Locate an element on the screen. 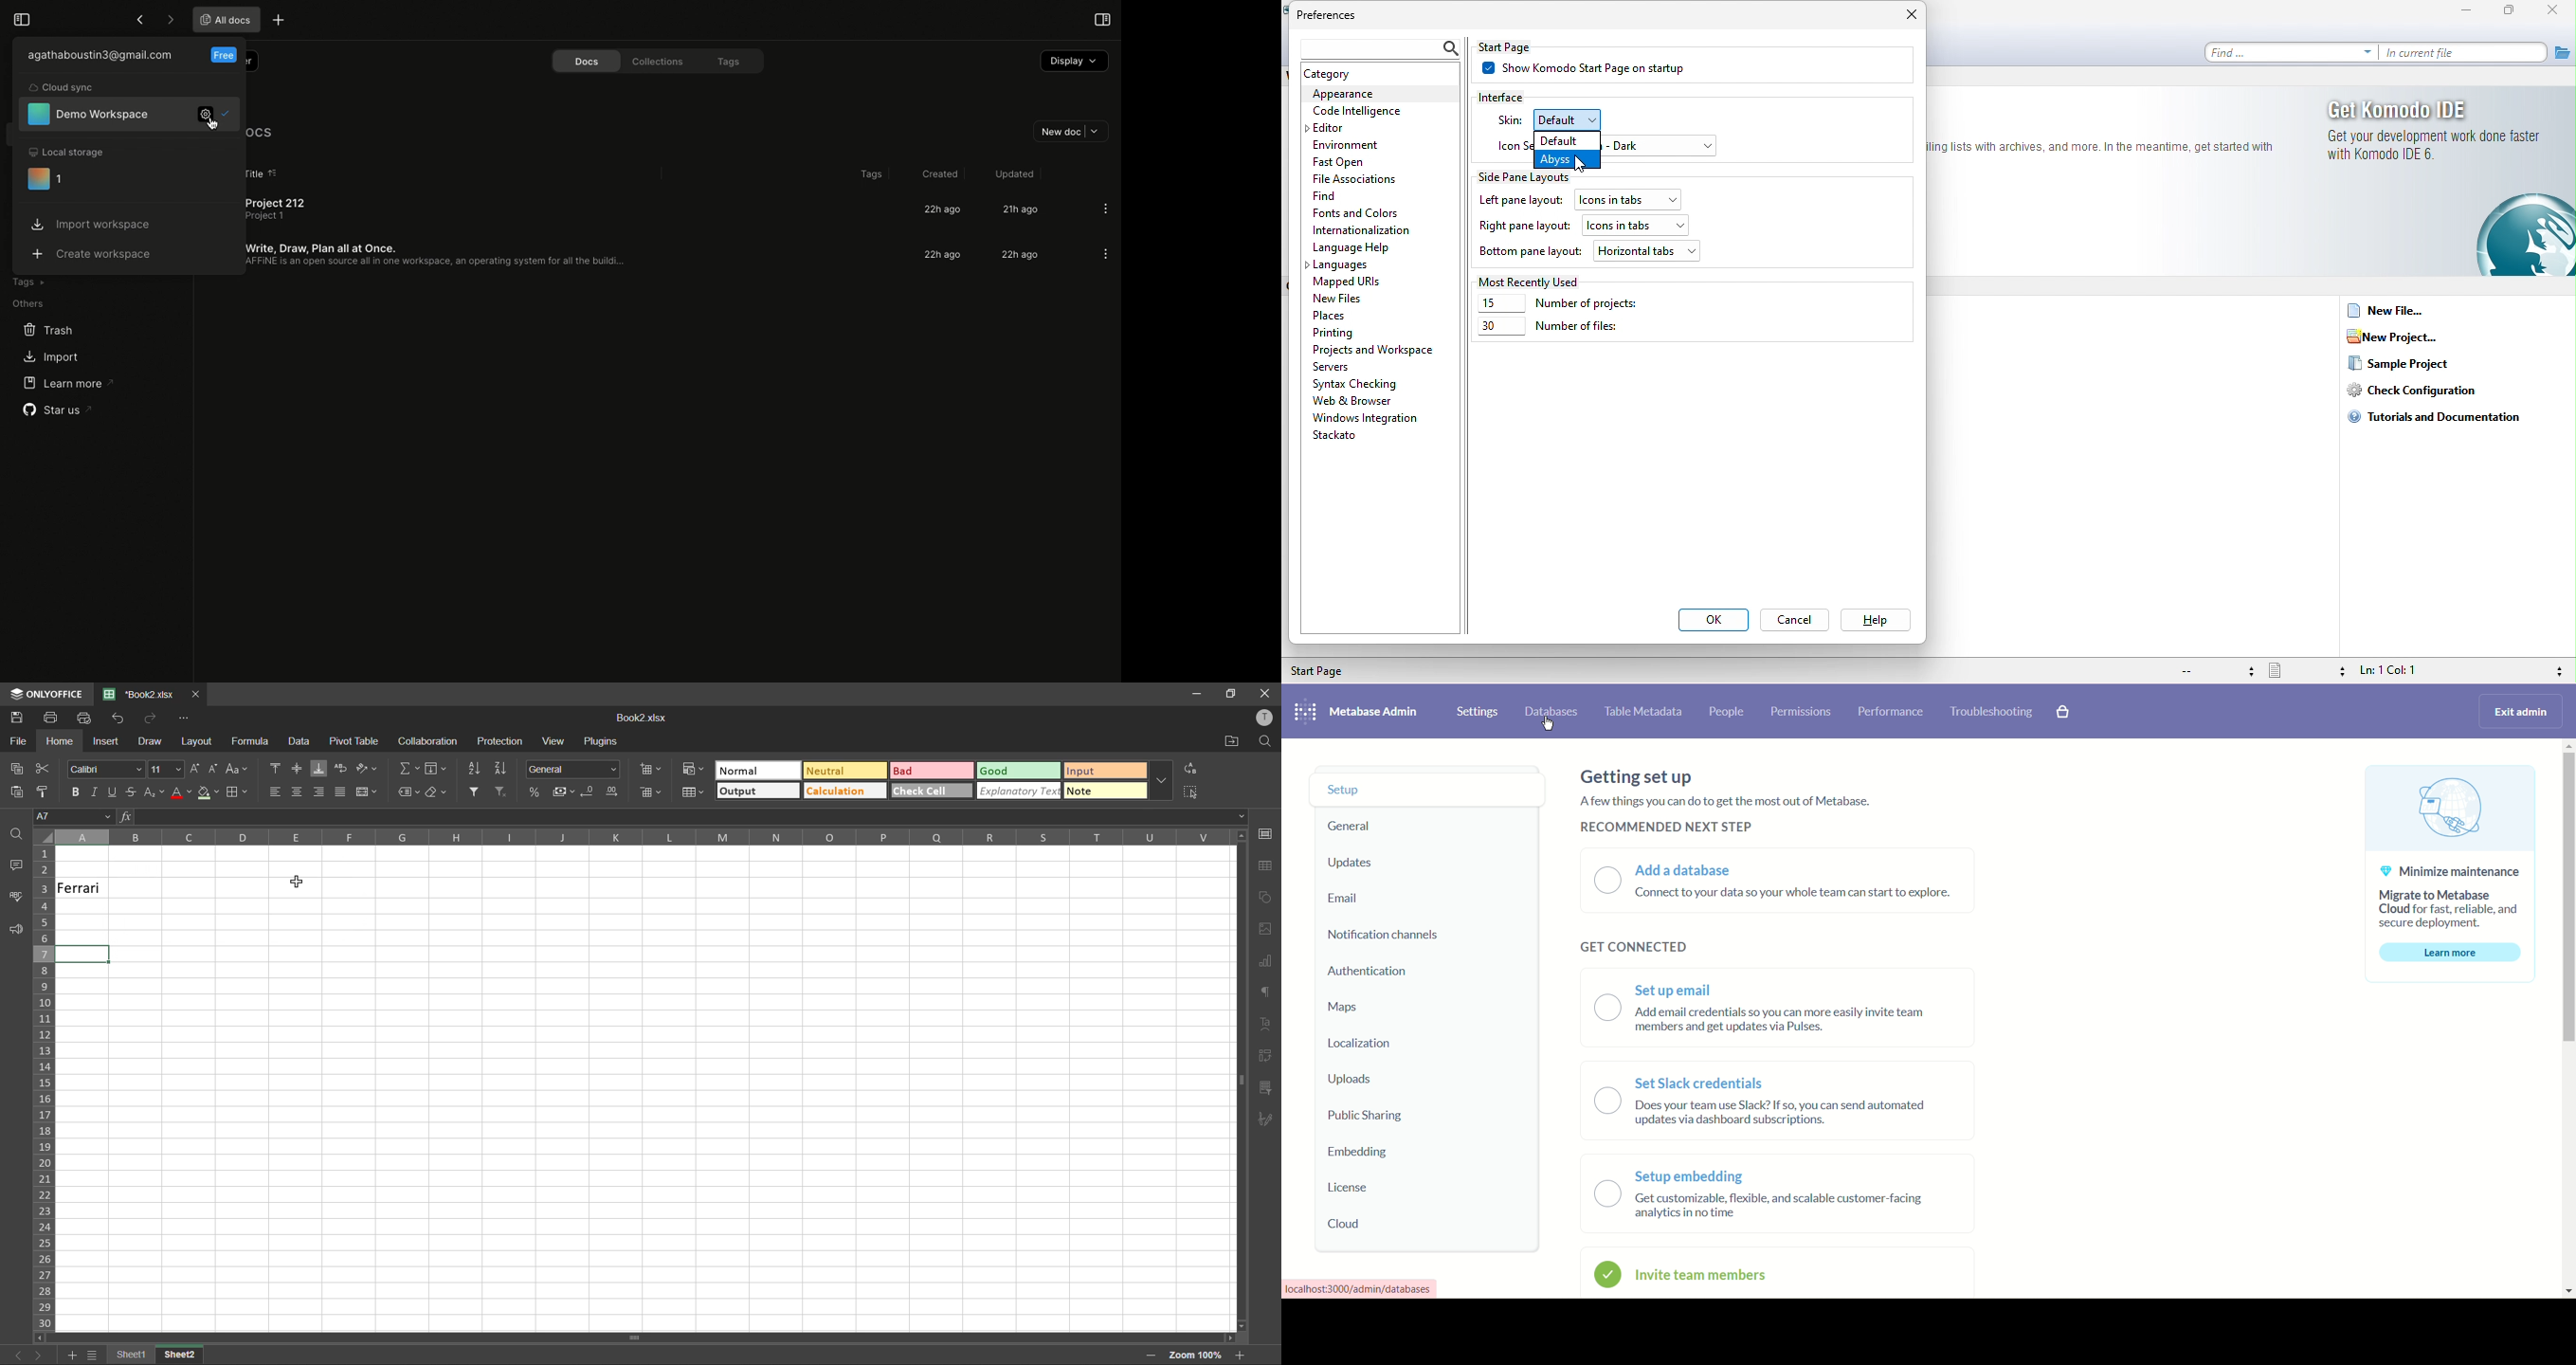  Collapse sidebar is located at coordinates (20, 18).